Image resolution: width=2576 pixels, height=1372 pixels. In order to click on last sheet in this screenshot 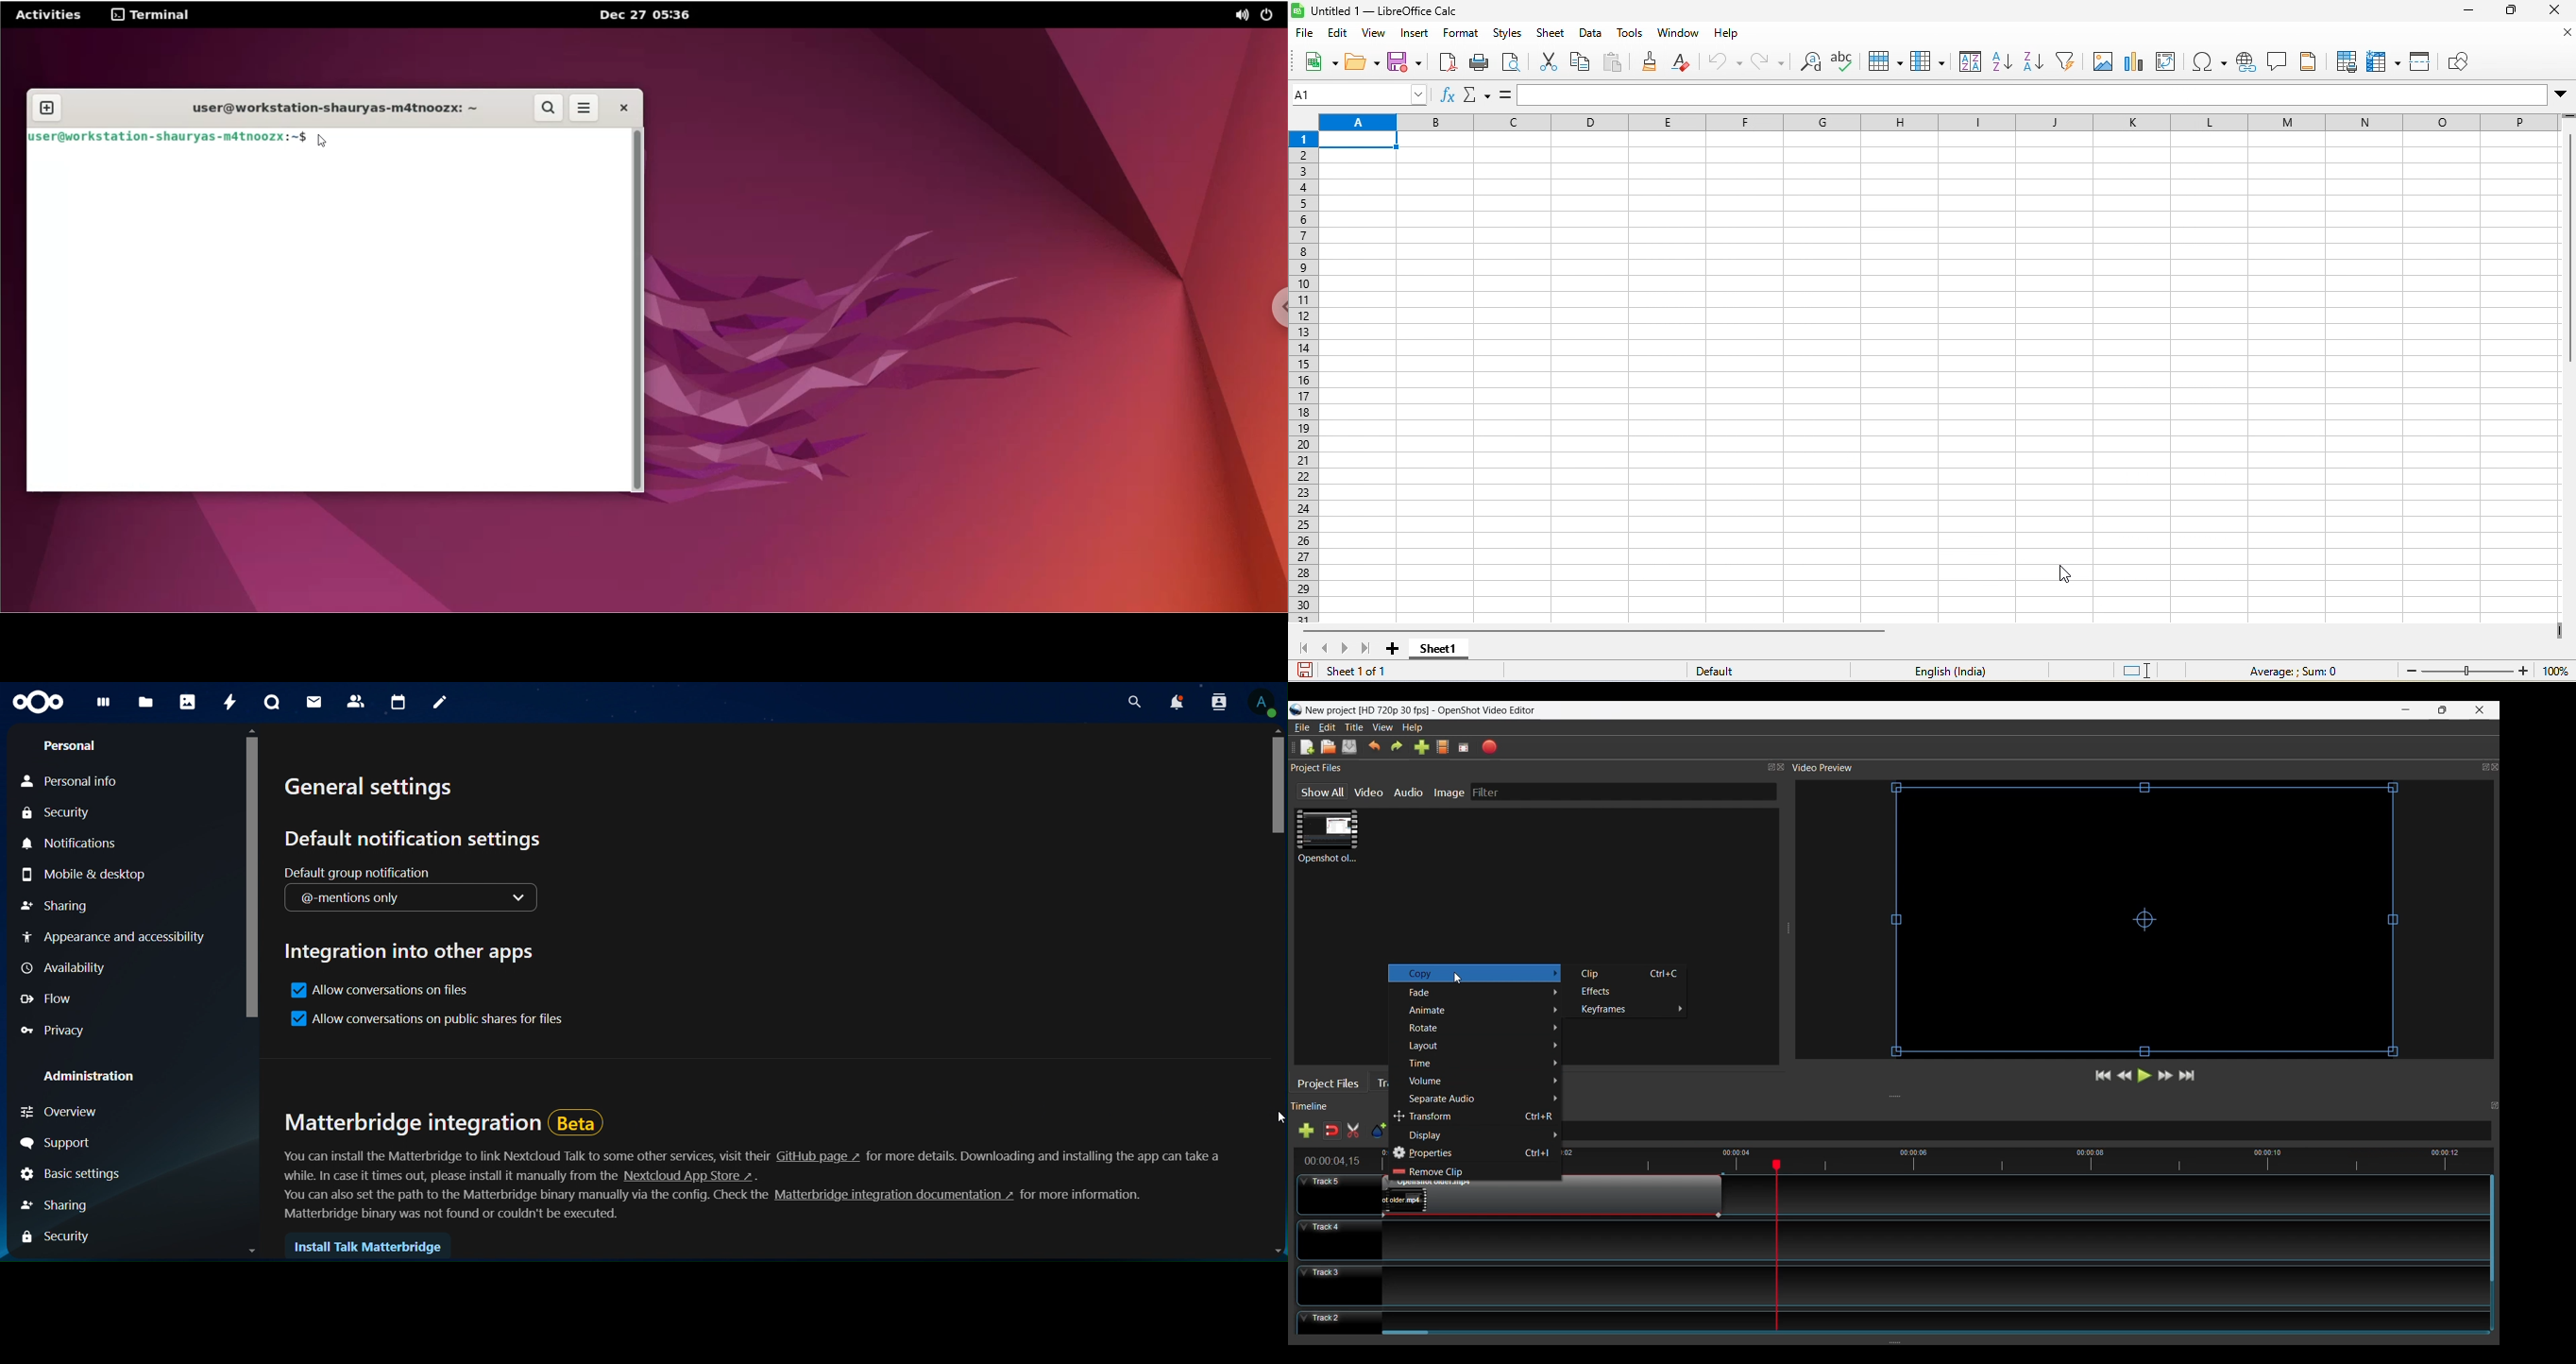, I will do `click(1370, 649)`.